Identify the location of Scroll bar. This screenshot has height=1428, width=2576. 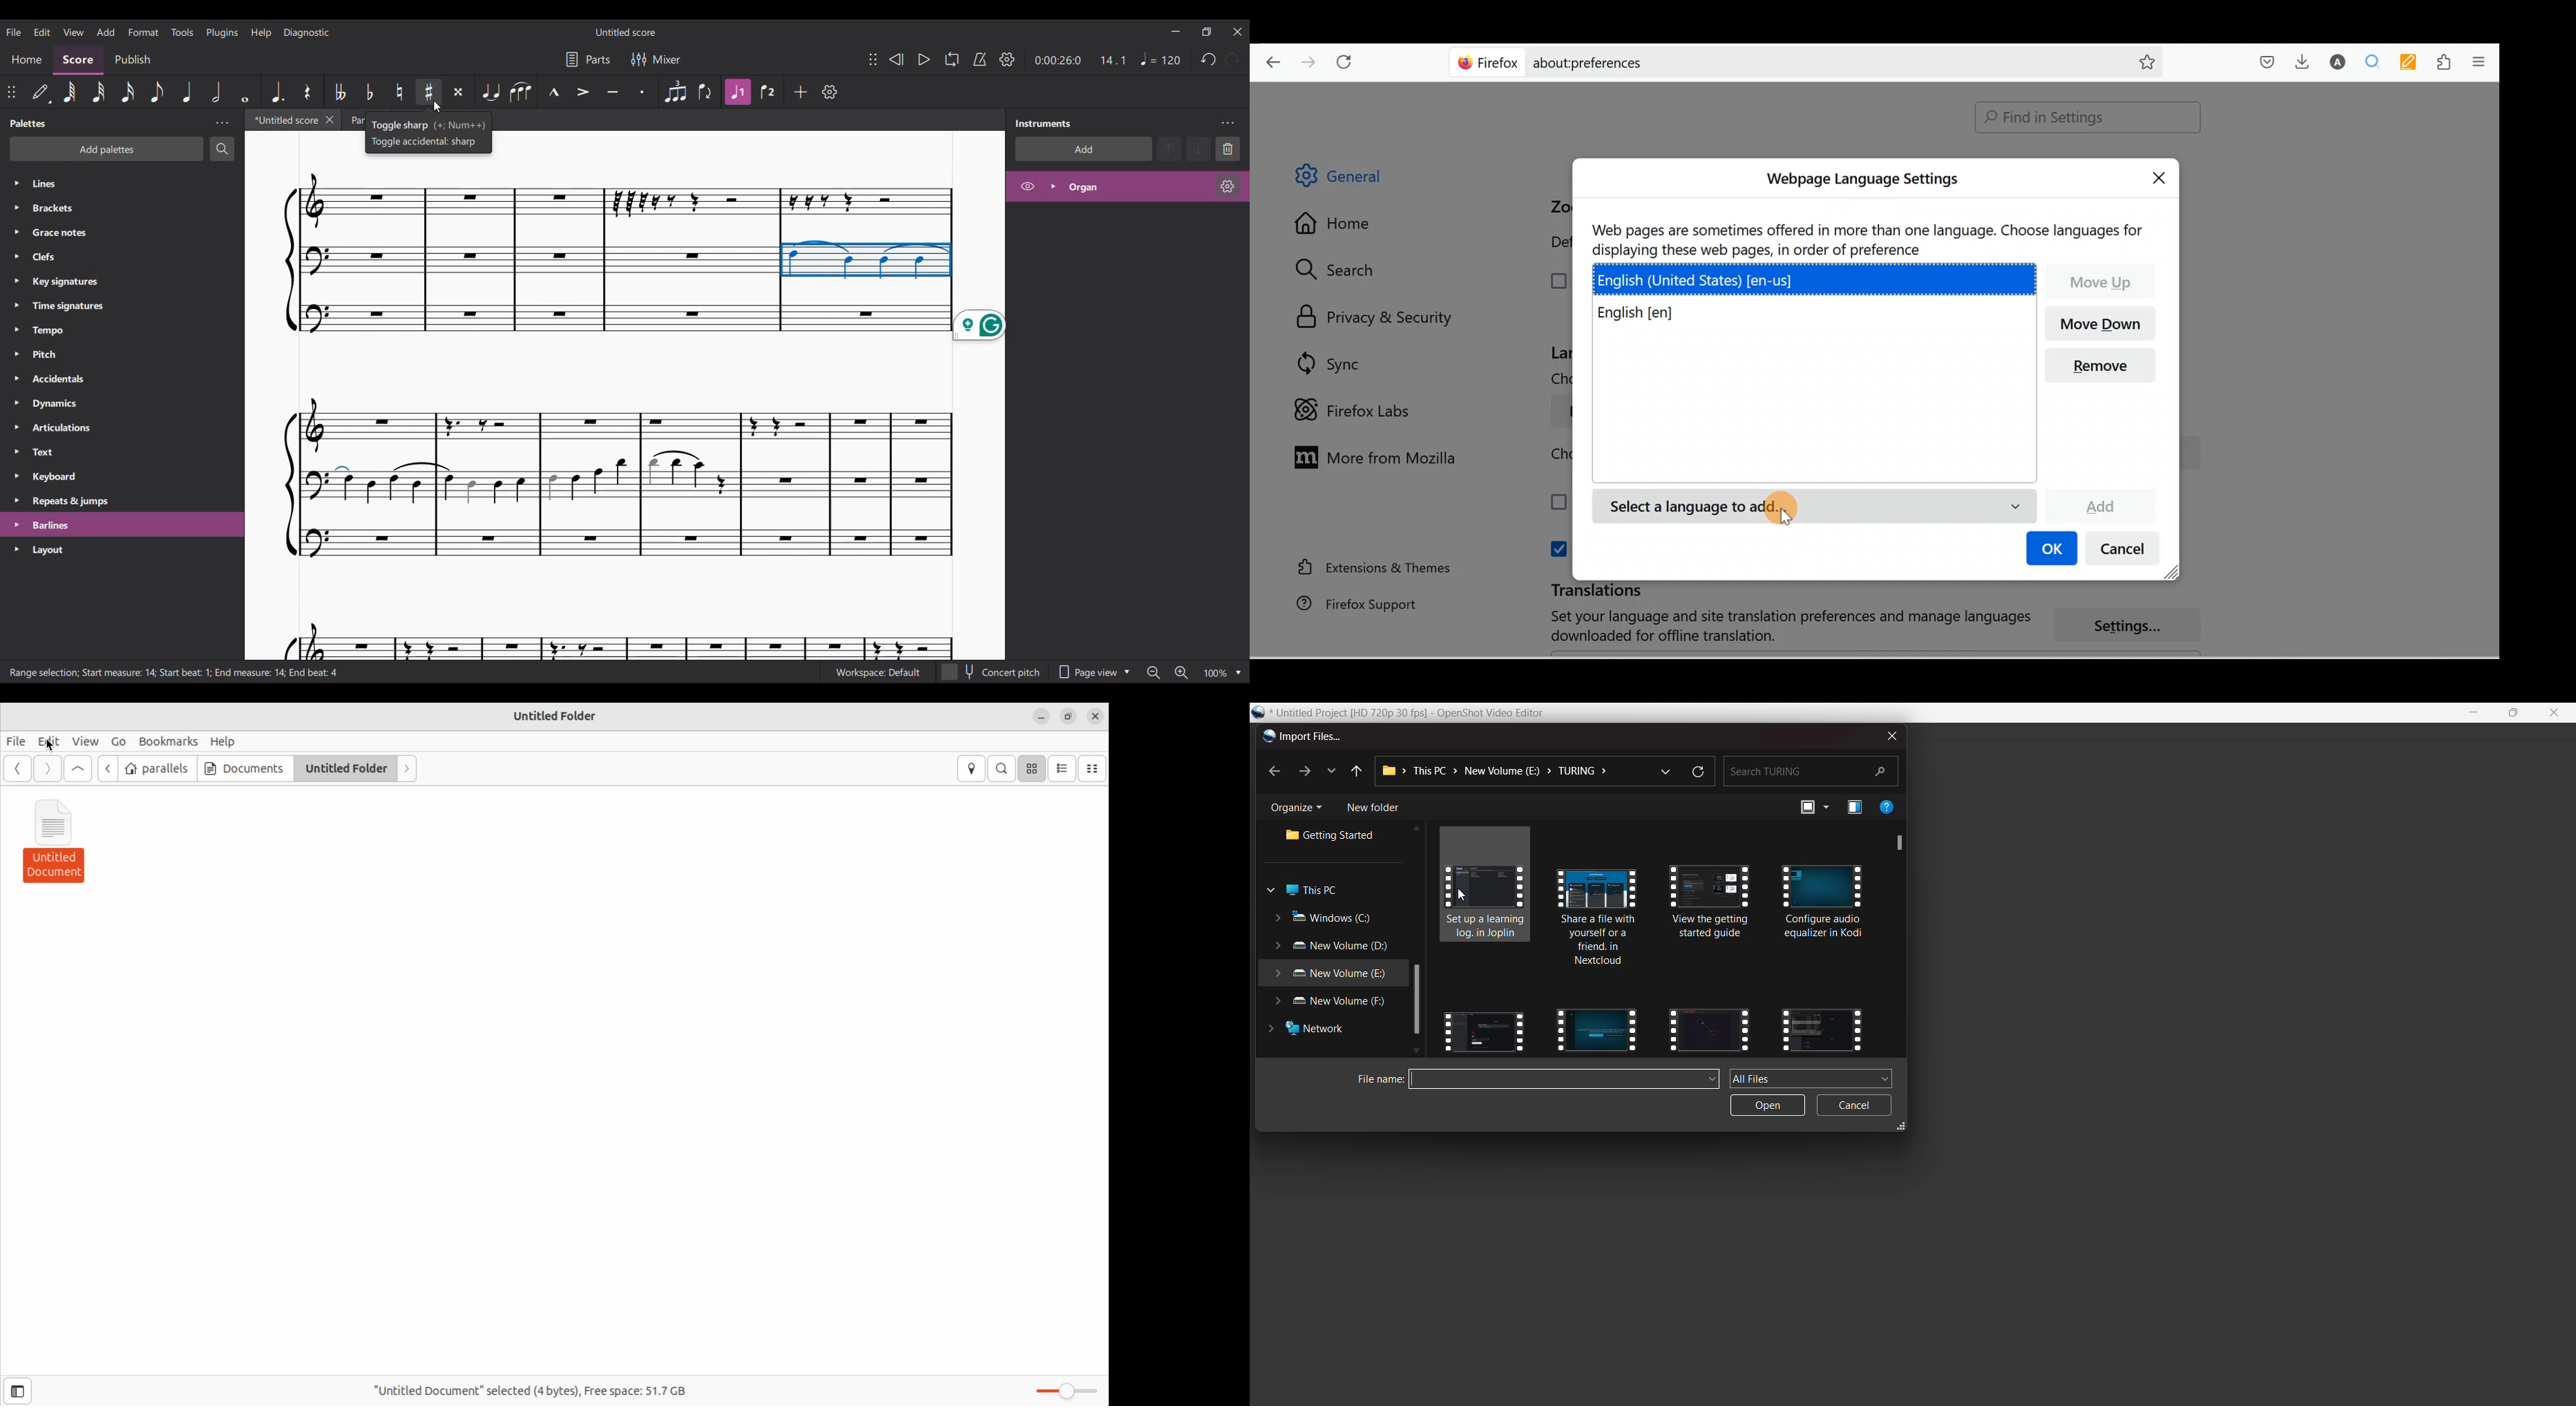
(2491, 371).